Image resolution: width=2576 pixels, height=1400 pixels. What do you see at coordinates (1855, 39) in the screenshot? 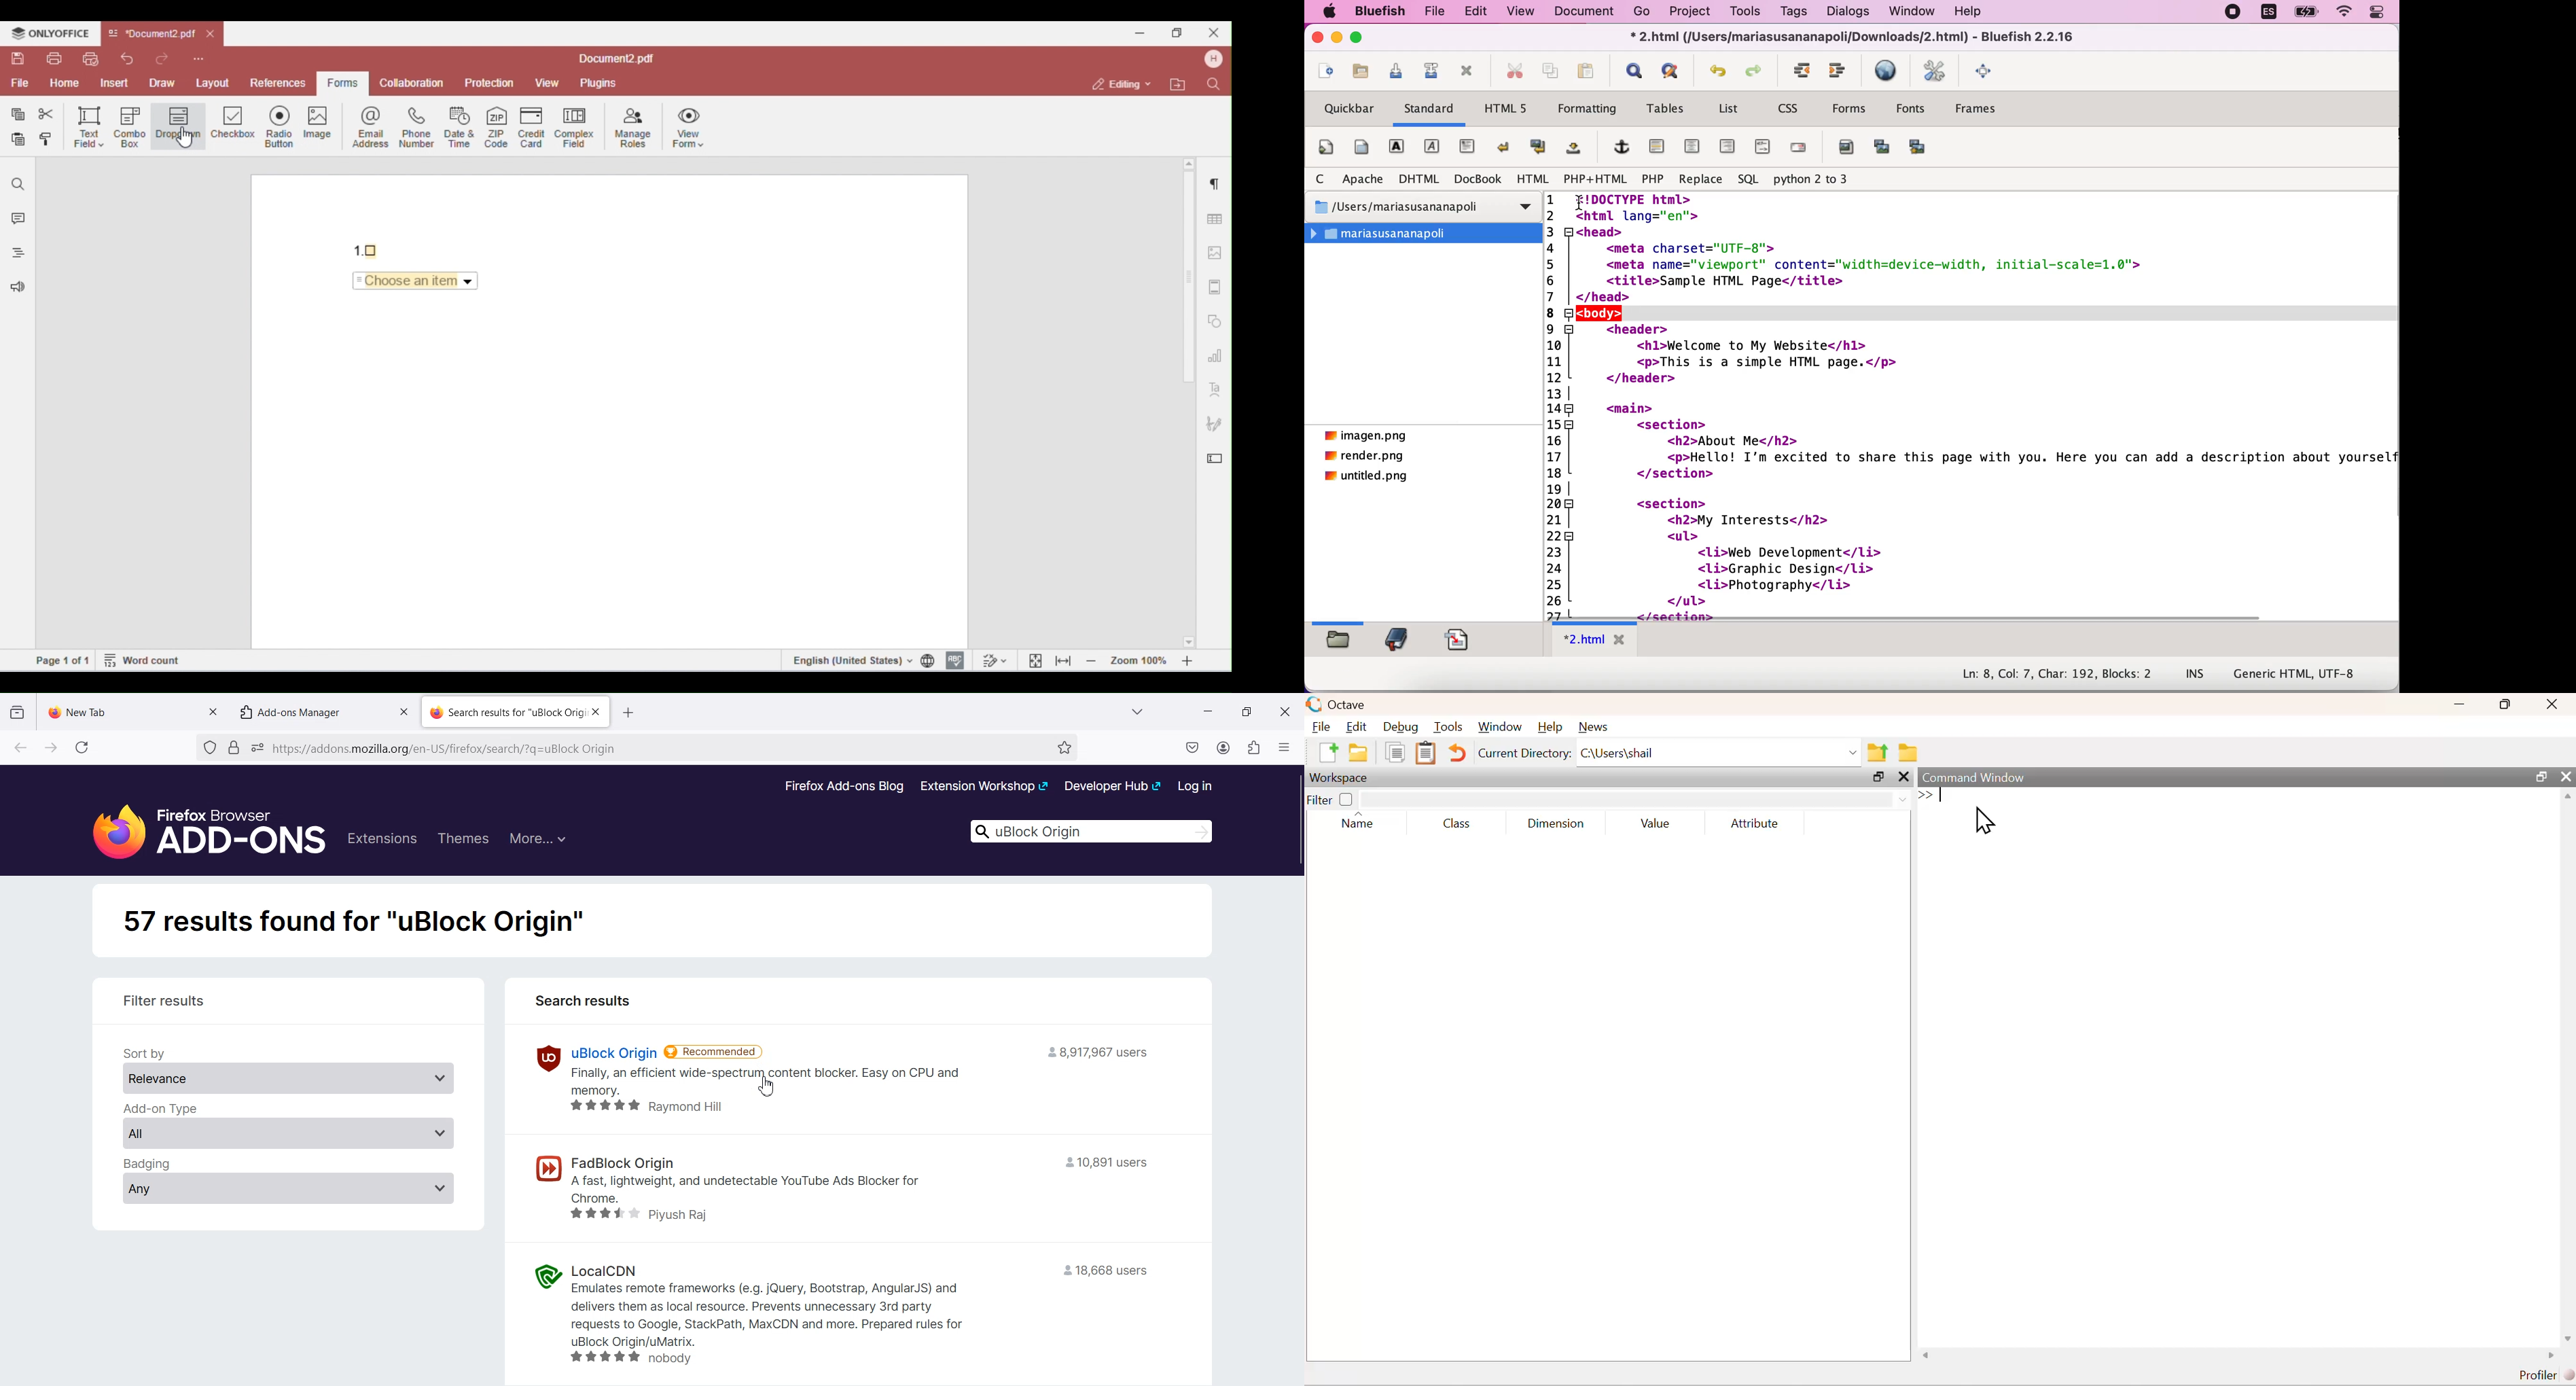
I see `* 2.html (/Users/mariasusananapoli/Downloads/2.html) - Bluefish 2.2.16` at bounding box center [1855, 39].